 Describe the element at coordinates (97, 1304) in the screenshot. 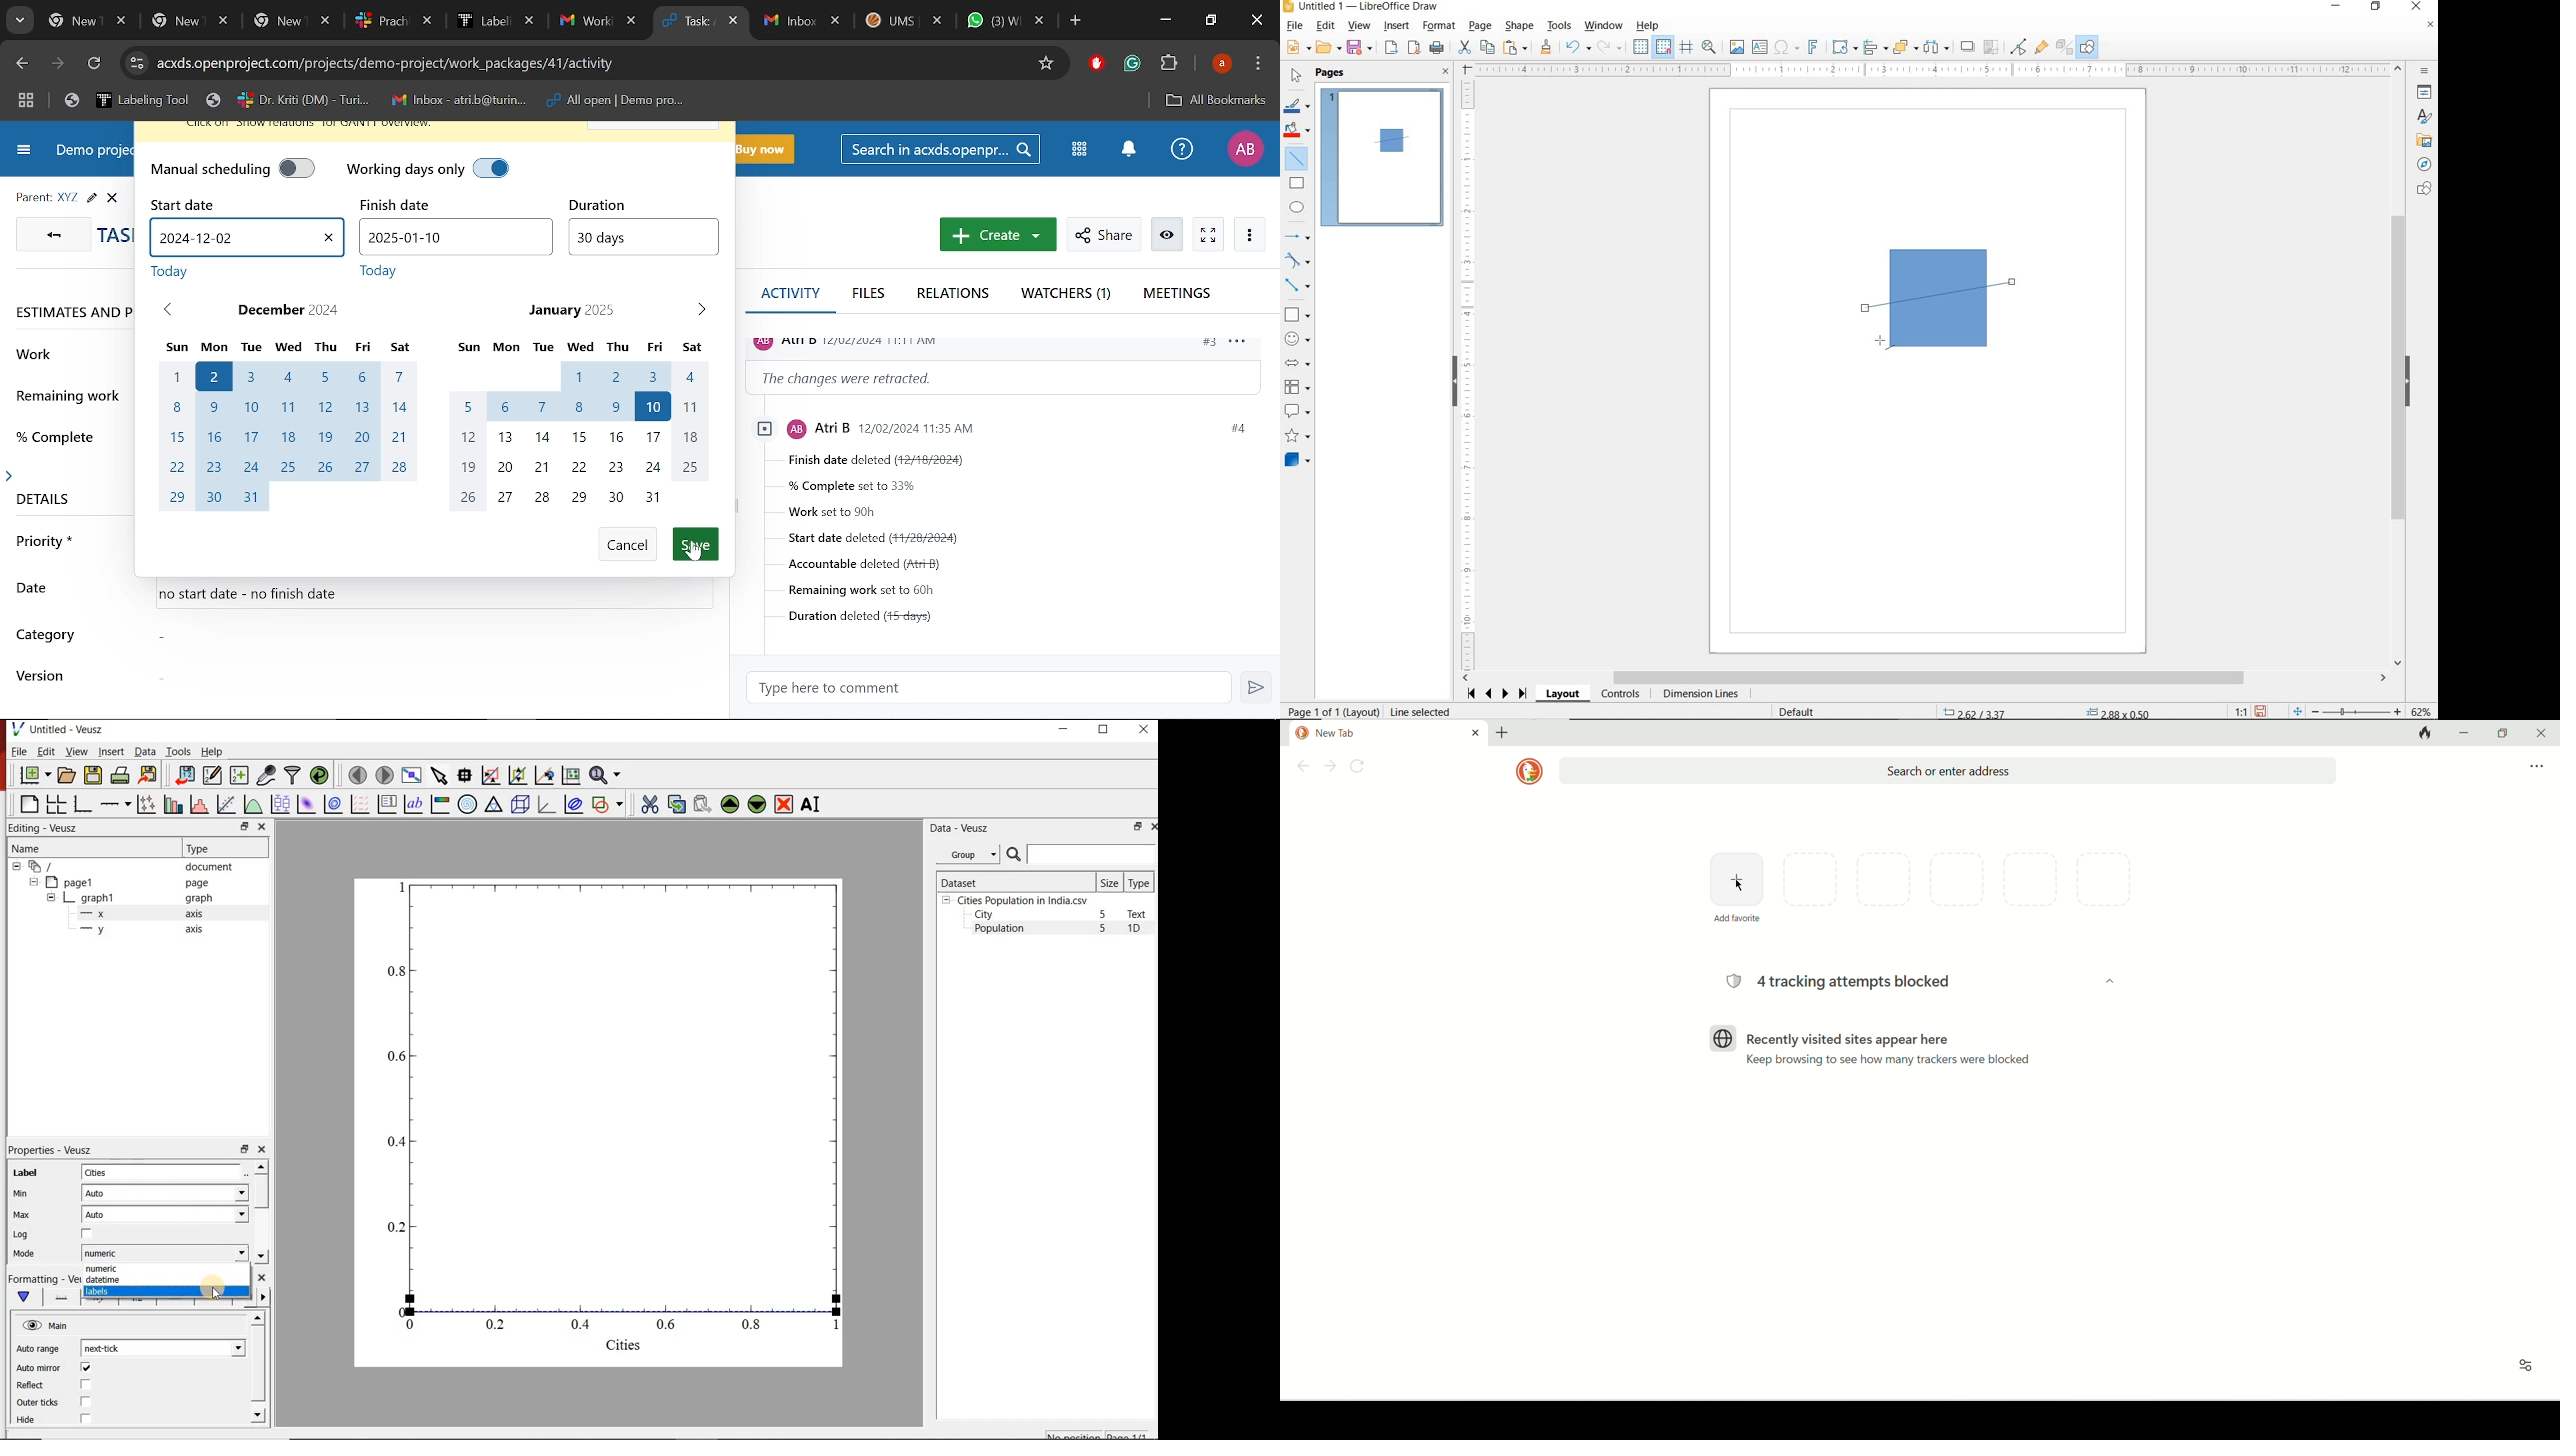

I see `Axis Label` at that location.